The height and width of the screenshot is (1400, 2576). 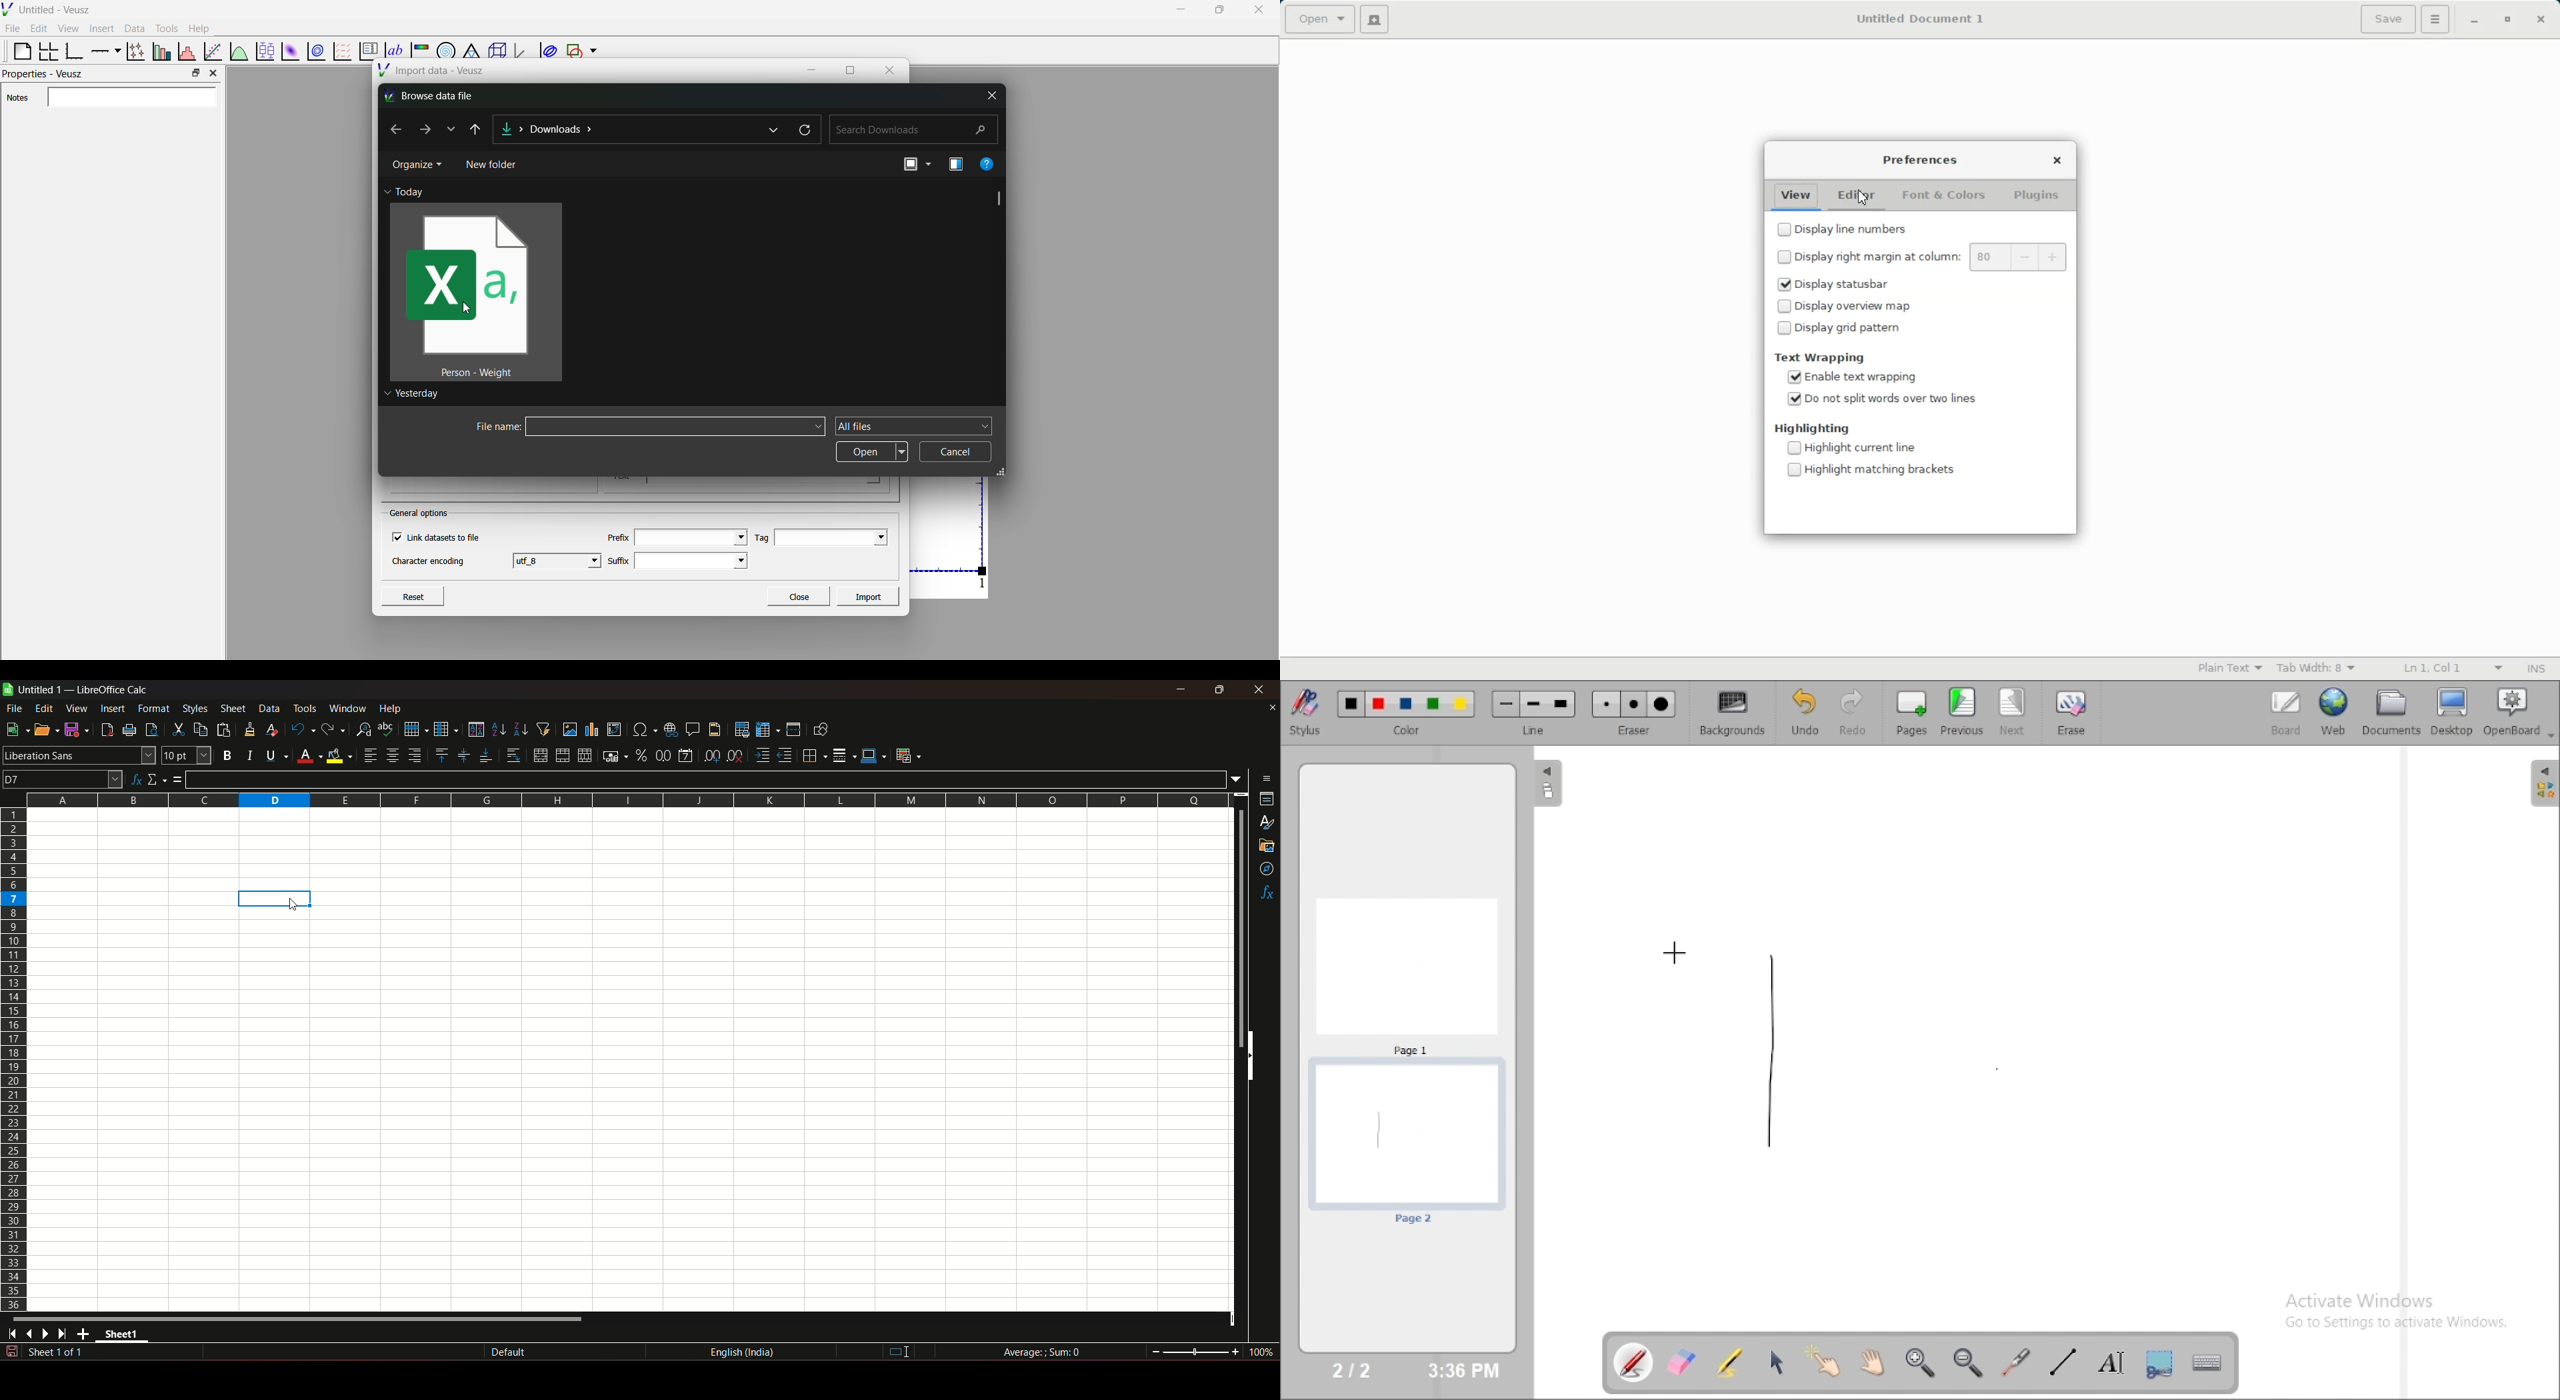 What do you see at coordinates (843, 756) in the screenshot?
I see `border styles` at bounding box center [843, 756].